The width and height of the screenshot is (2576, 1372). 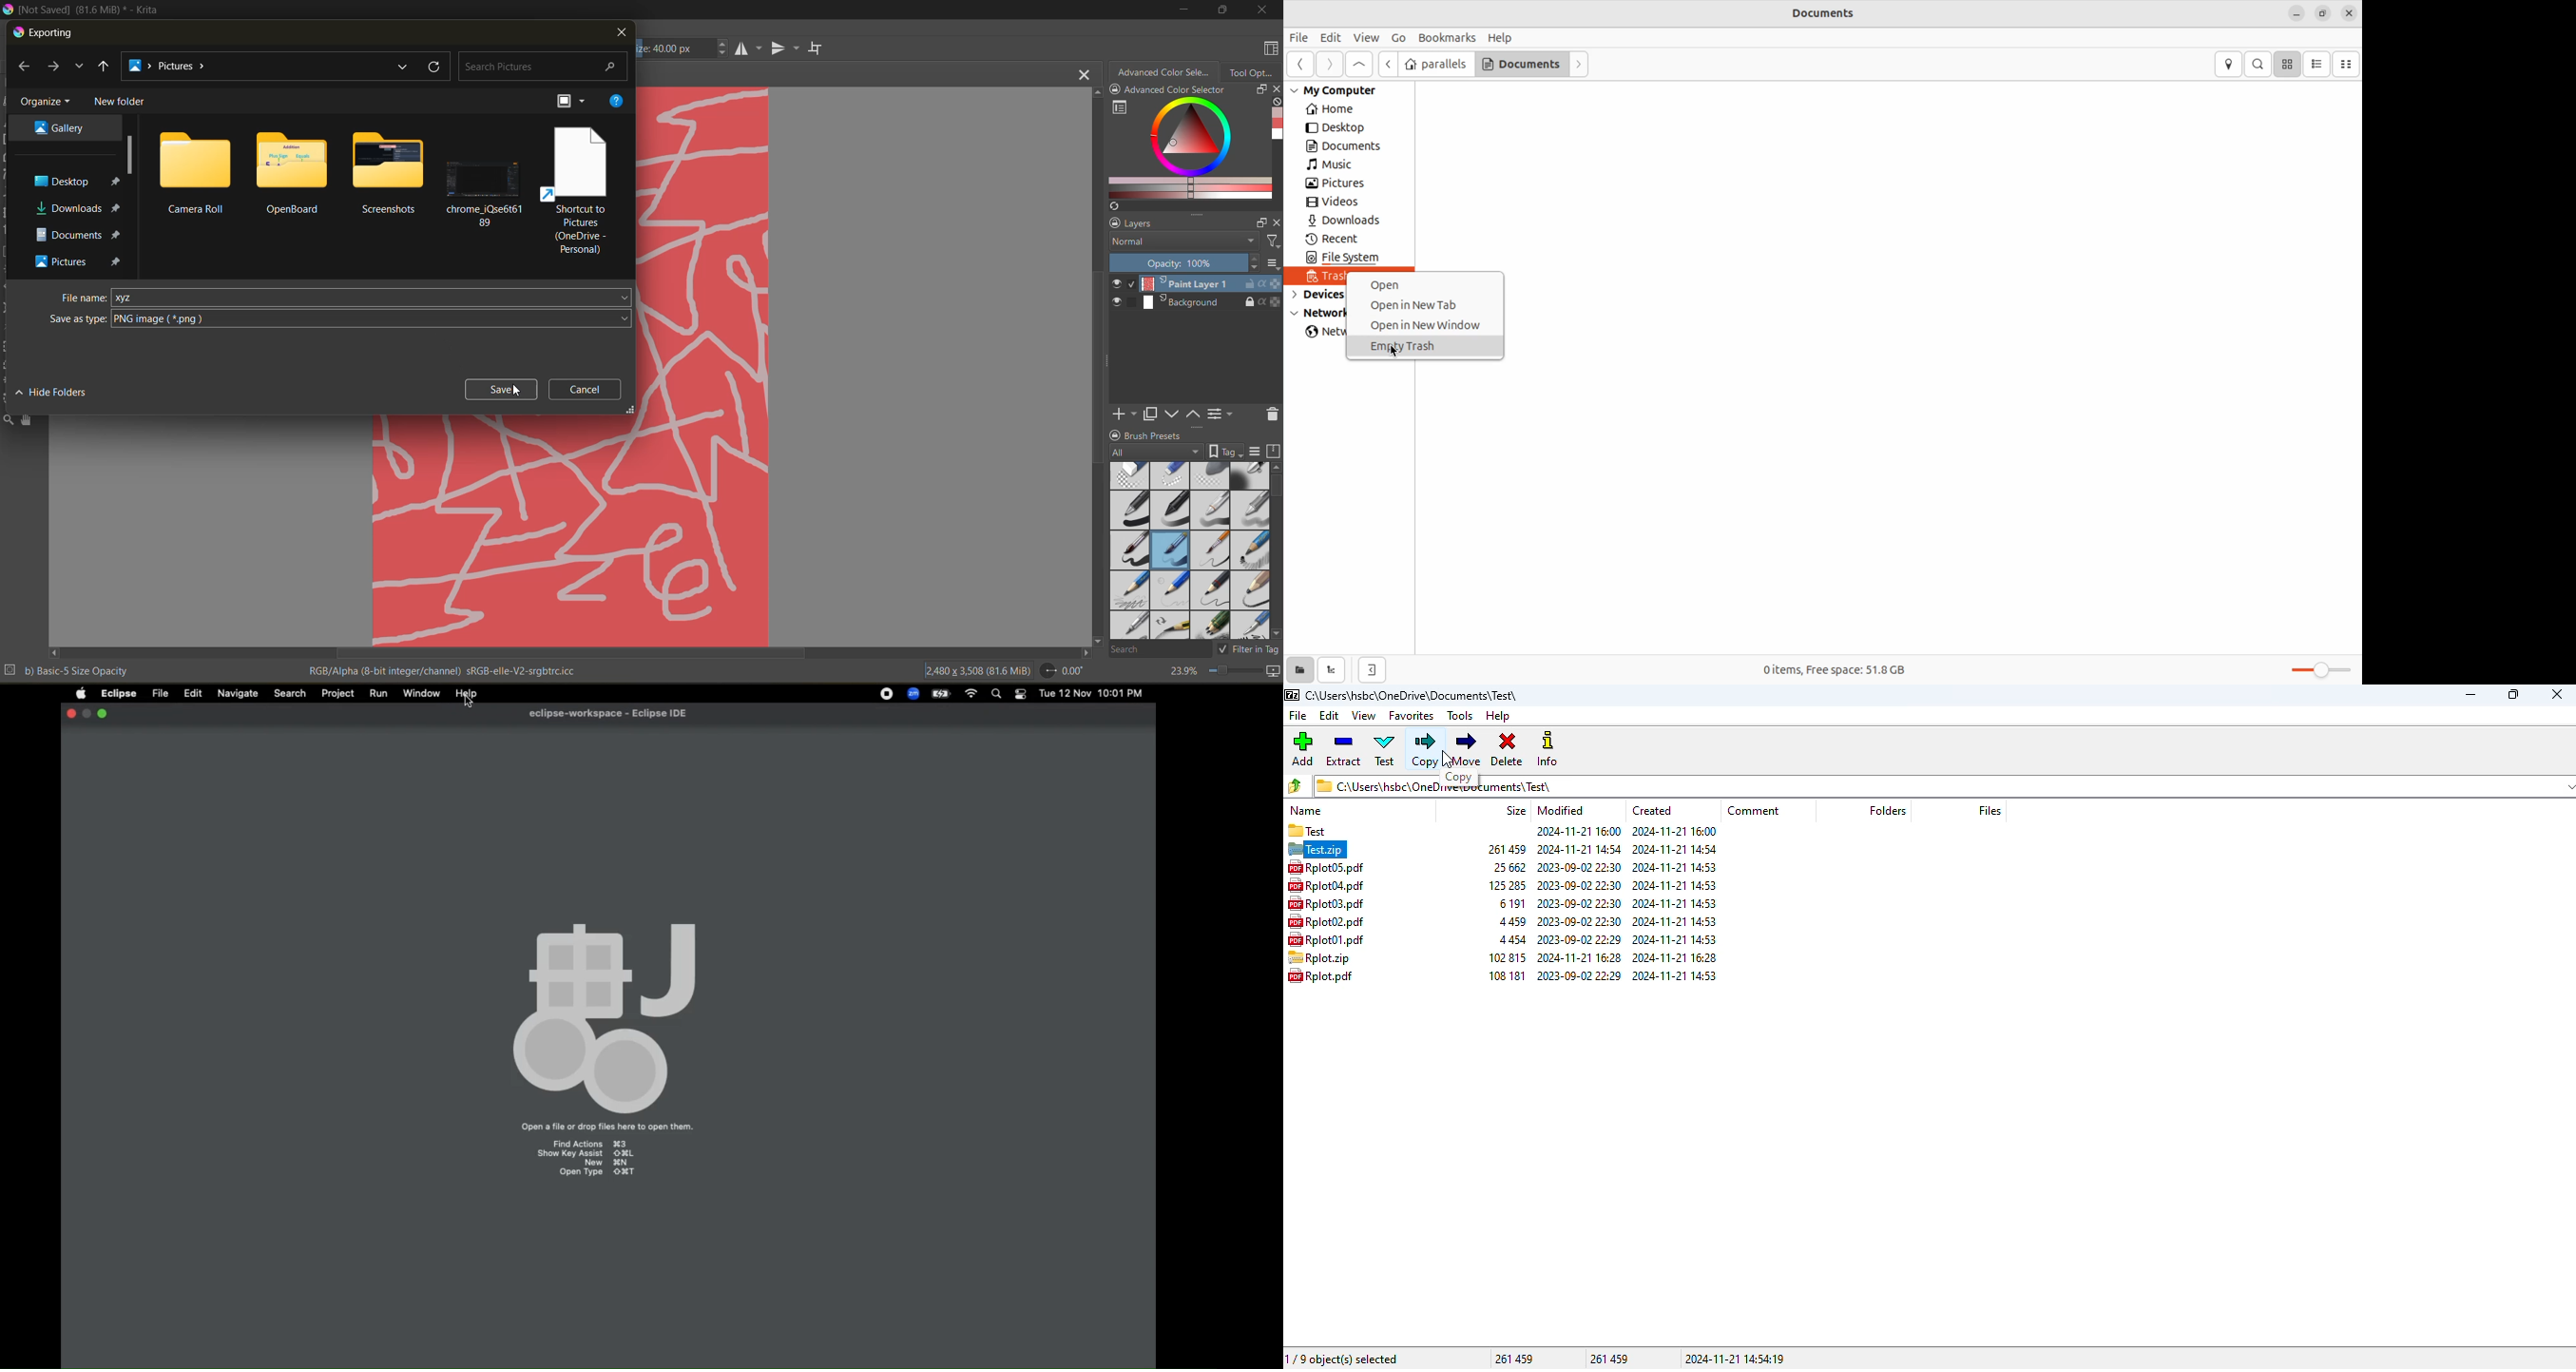 I want to click on created date & time, so click(x=1675, y=956).